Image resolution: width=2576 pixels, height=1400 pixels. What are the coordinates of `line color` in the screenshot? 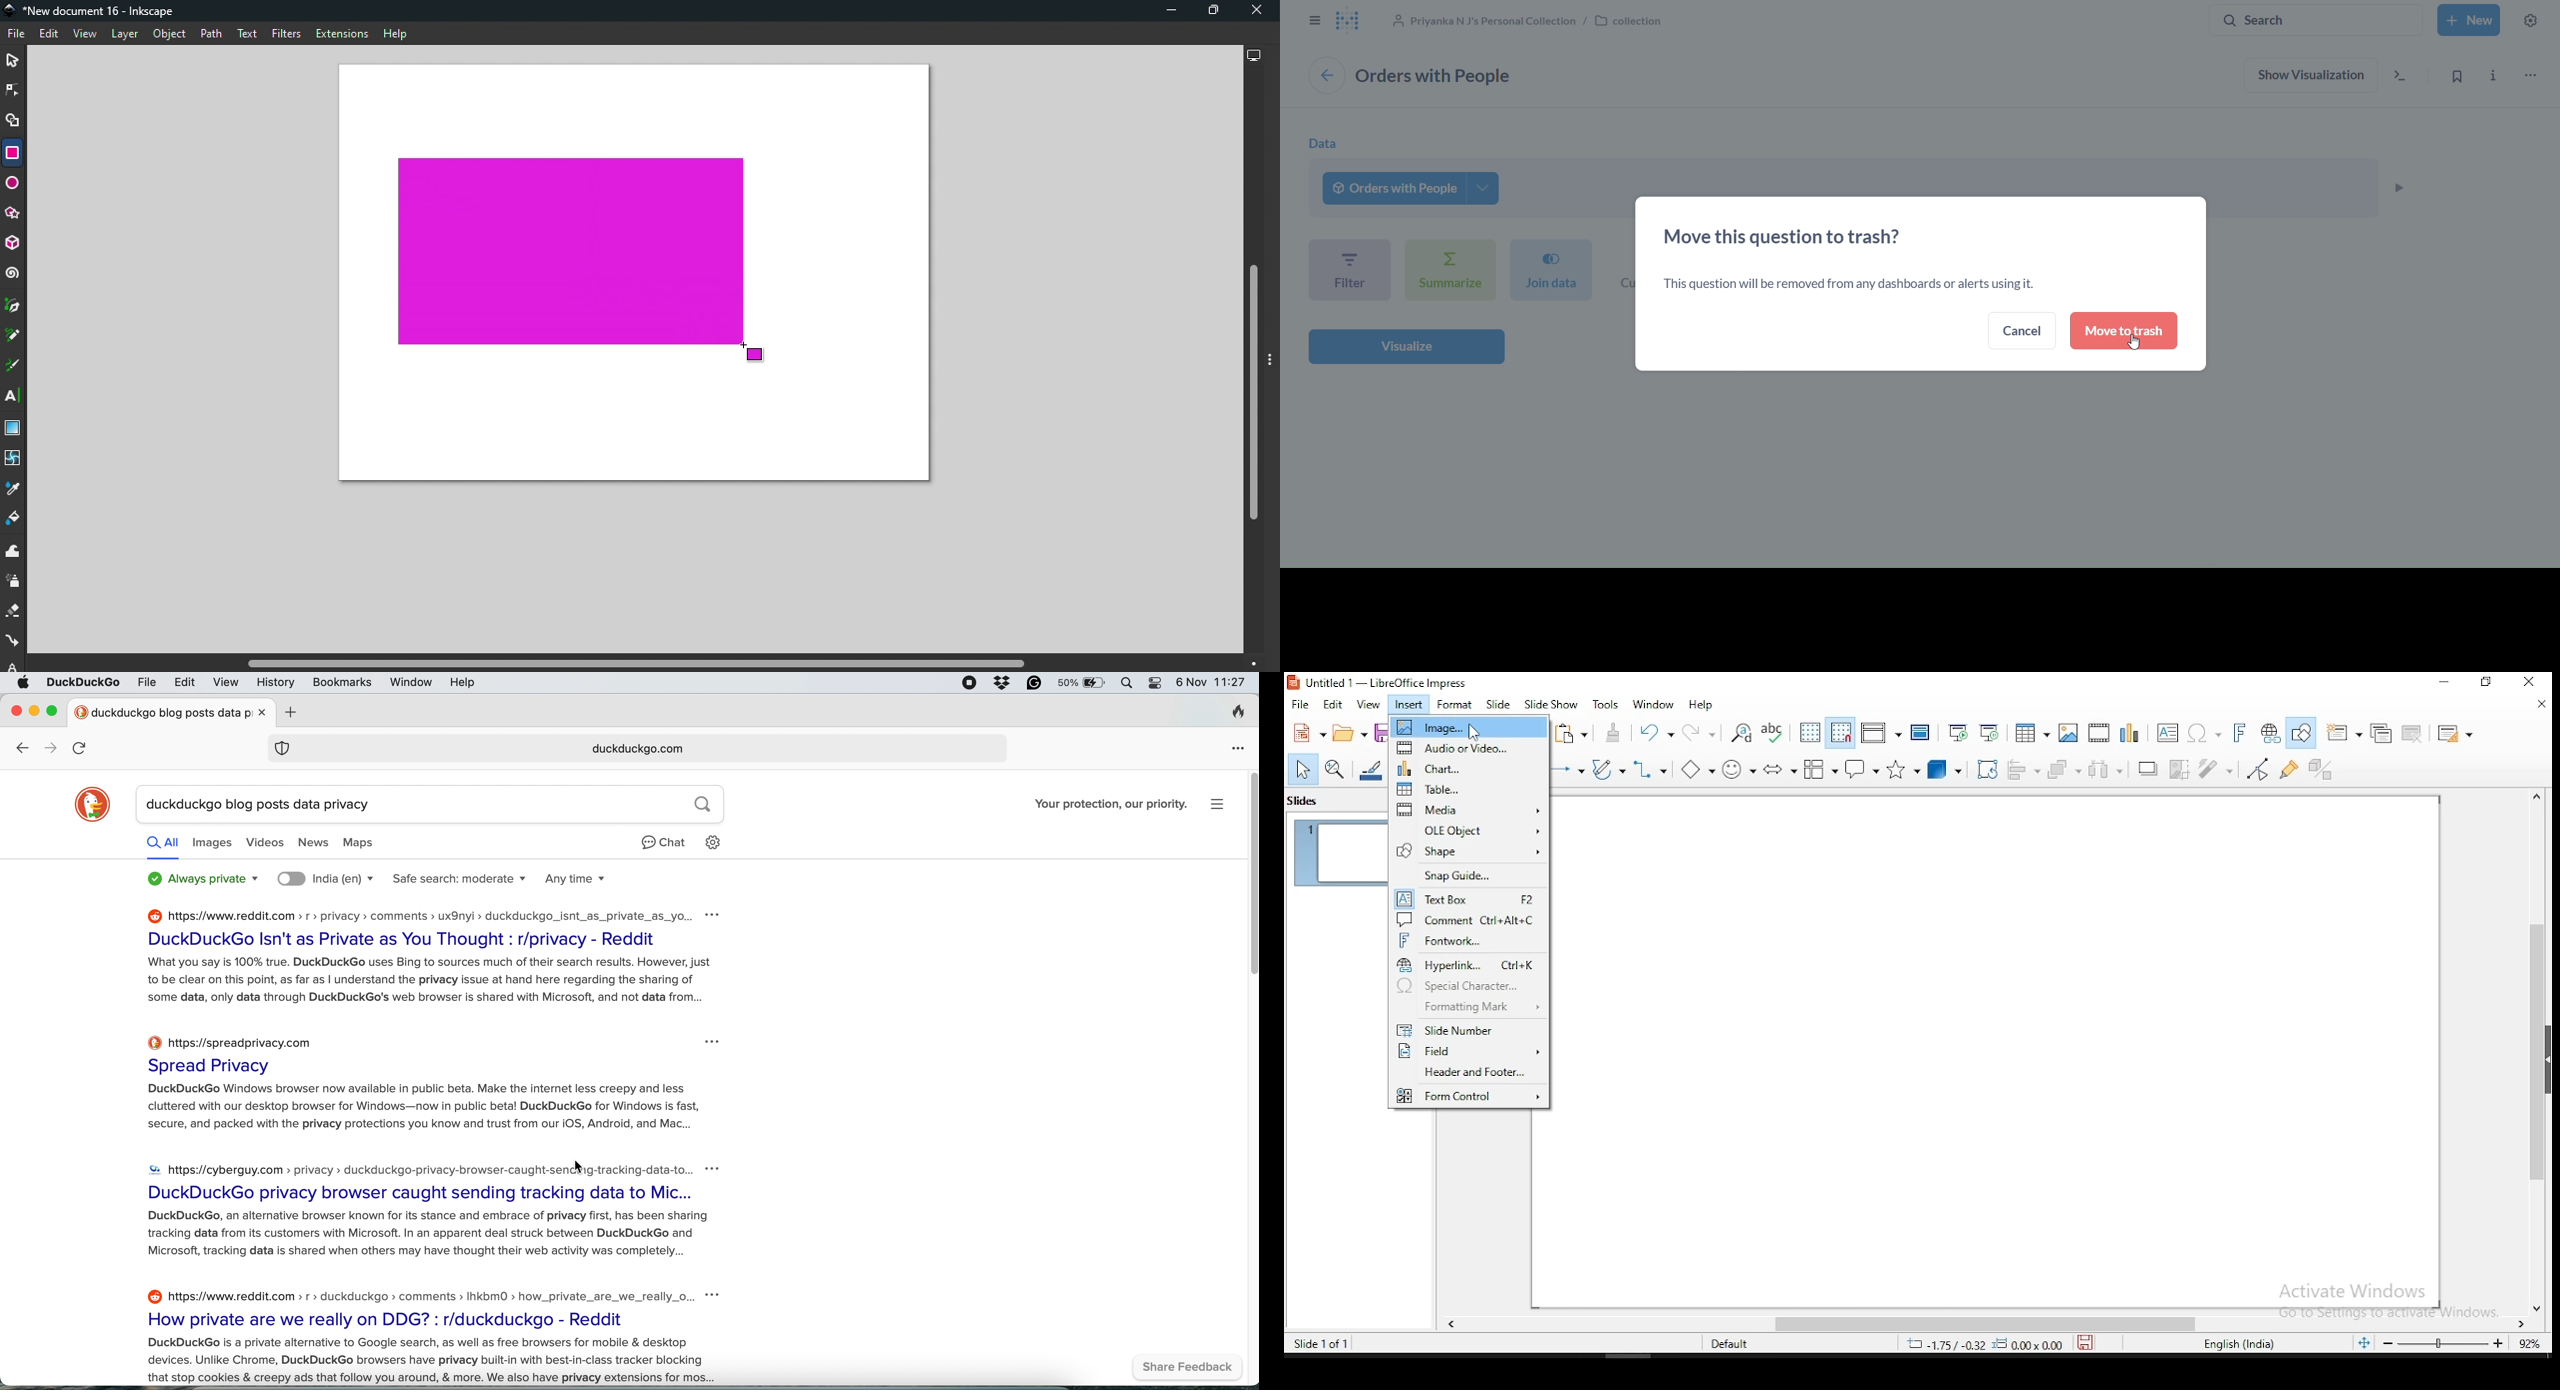 It's located at (1368, 771).